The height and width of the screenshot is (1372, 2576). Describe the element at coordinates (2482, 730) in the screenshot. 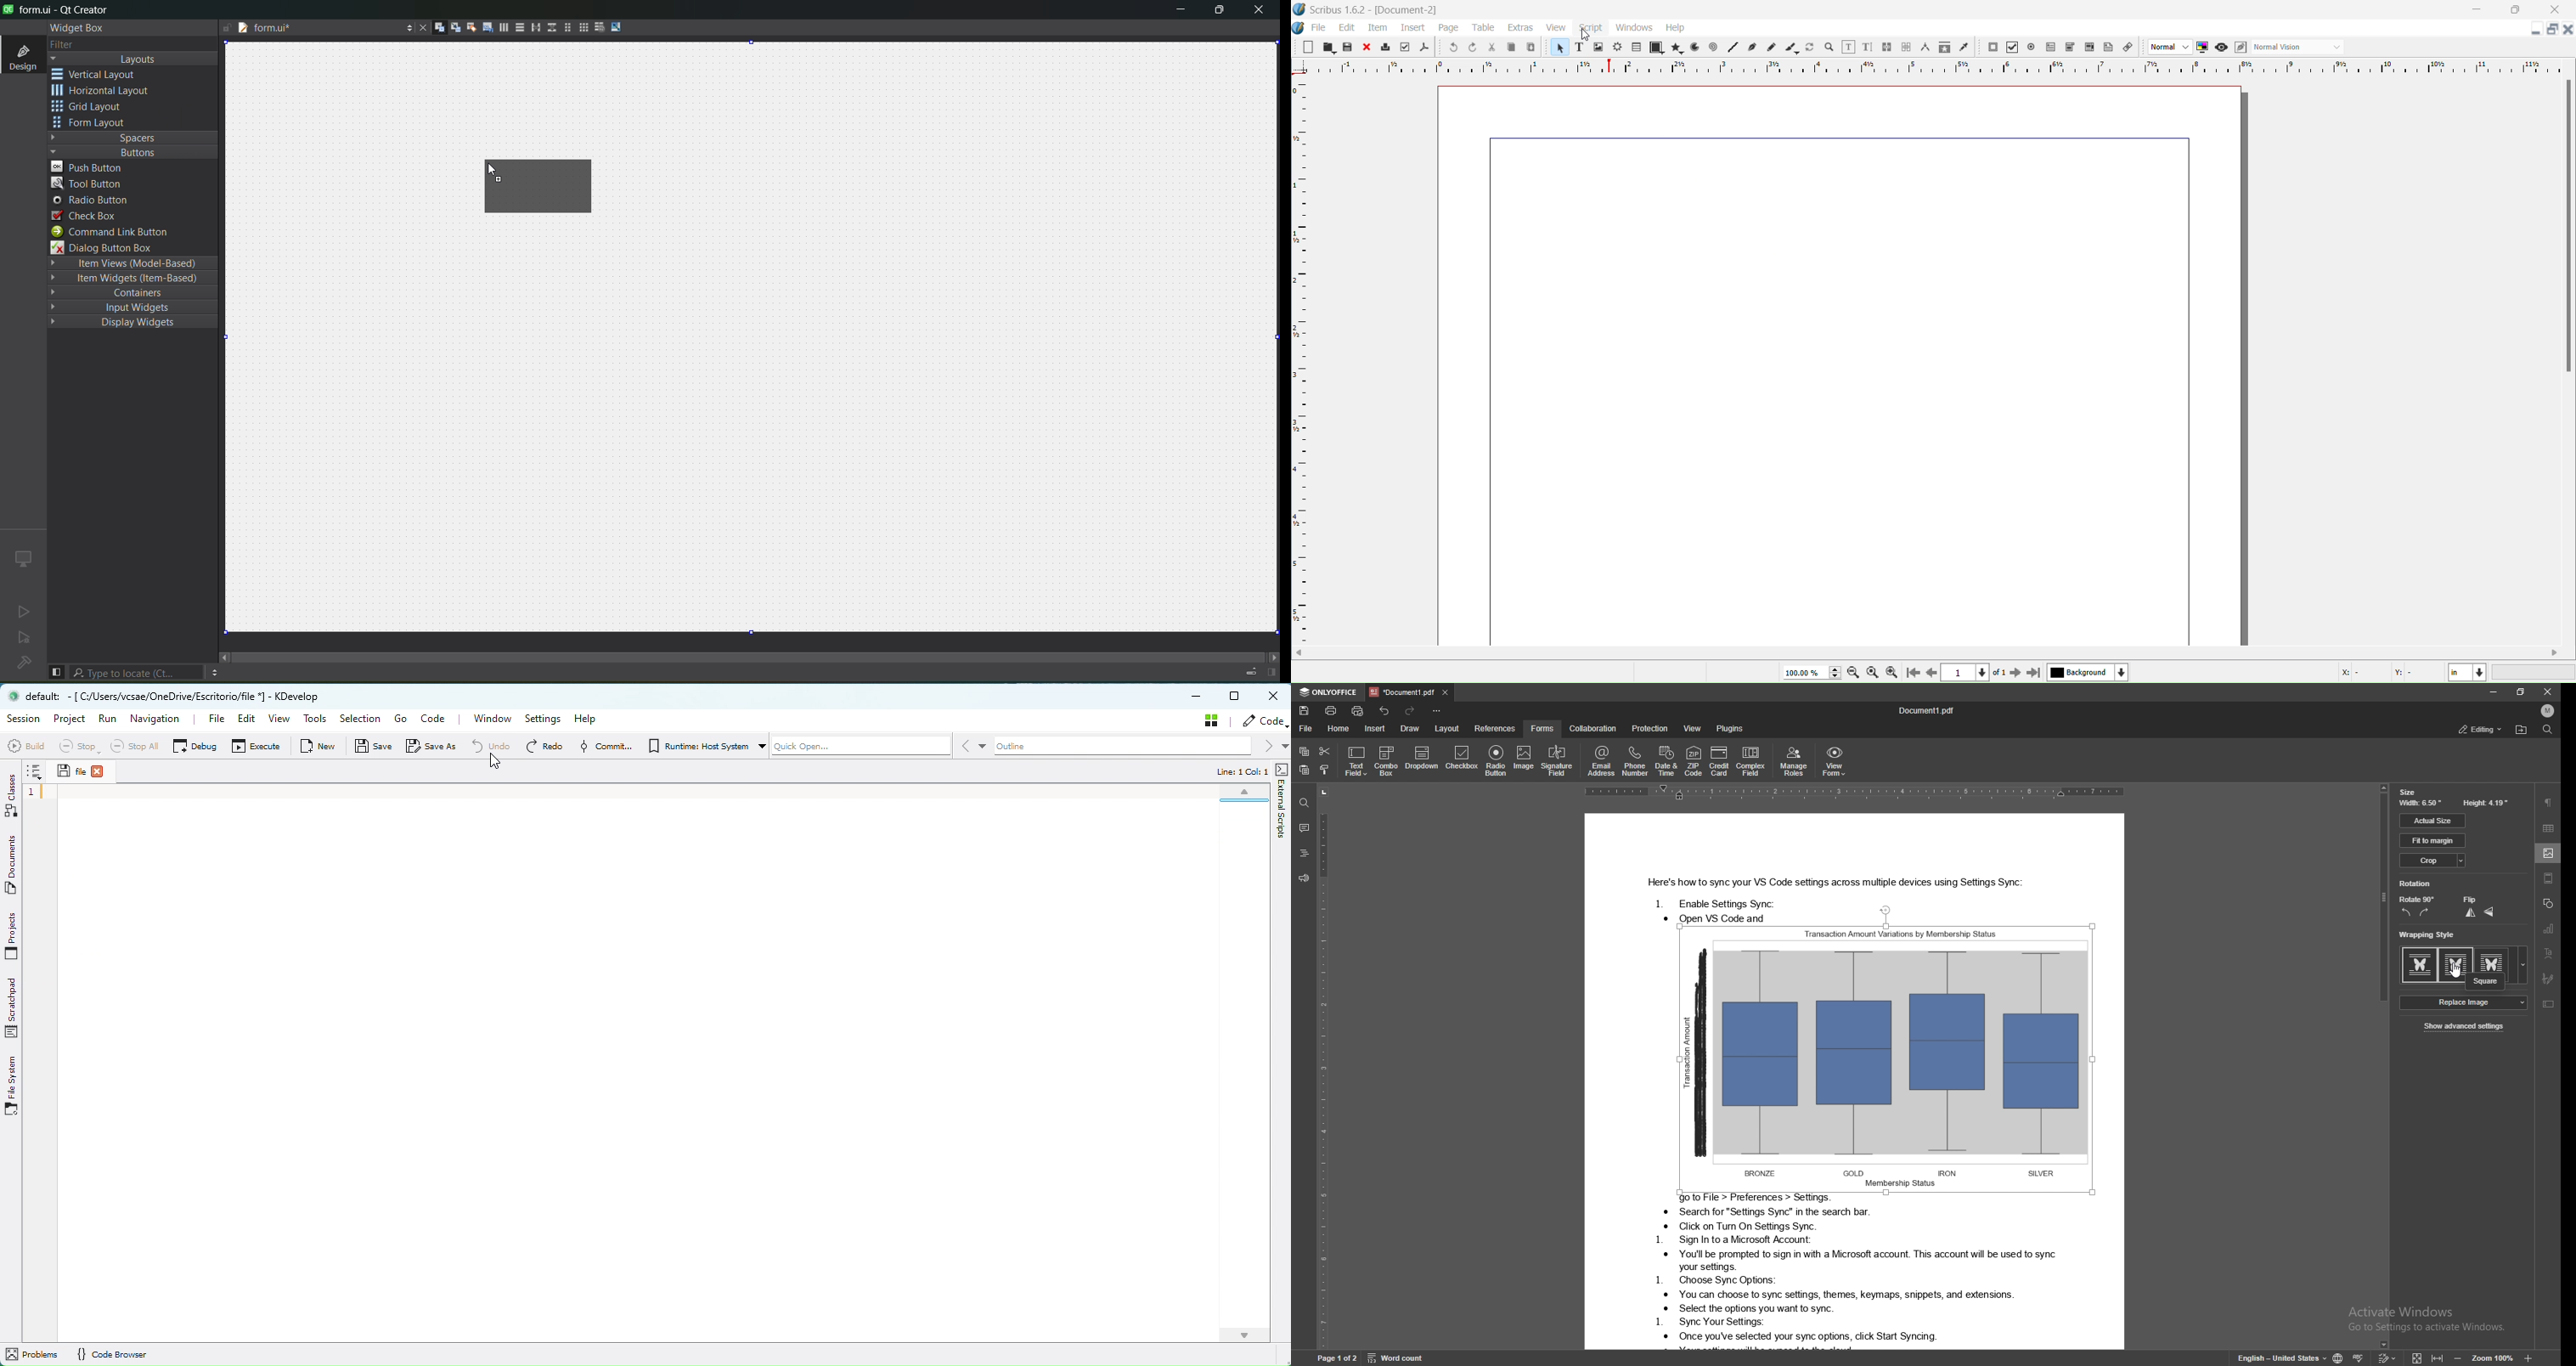

I see `editing` at that location.